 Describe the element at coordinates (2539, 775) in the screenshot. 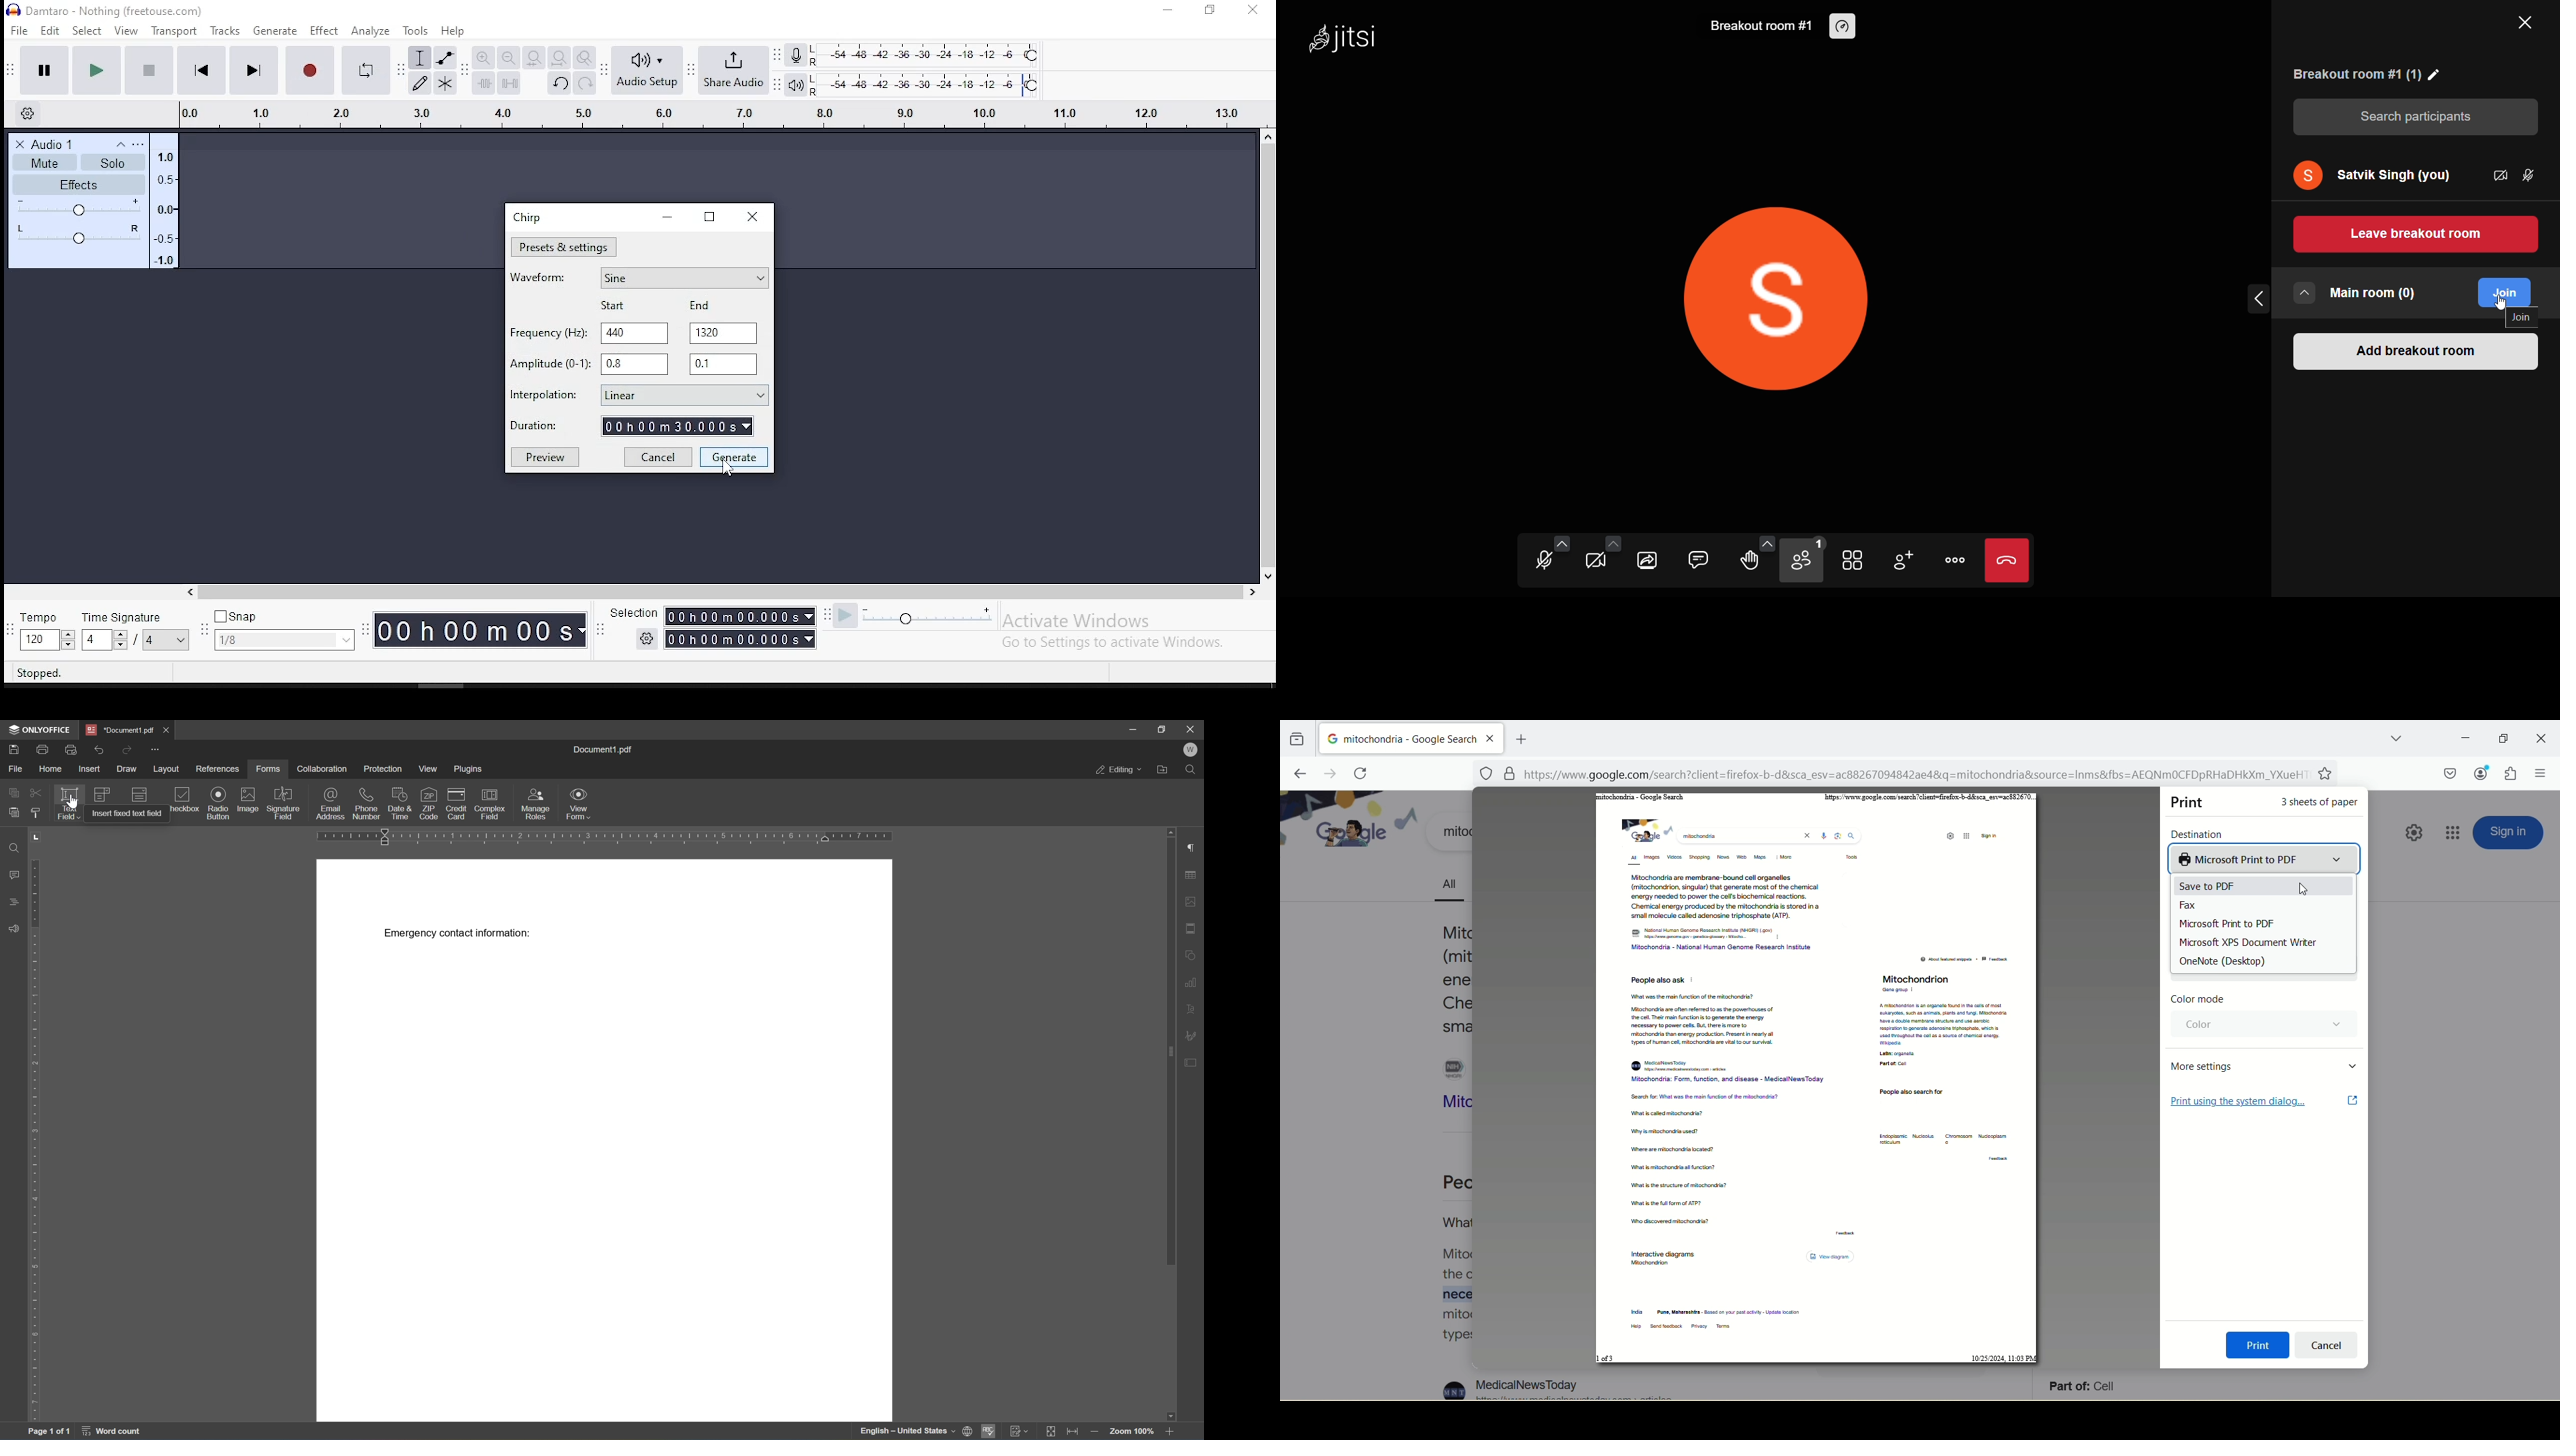

I see `open application menu` at that location.